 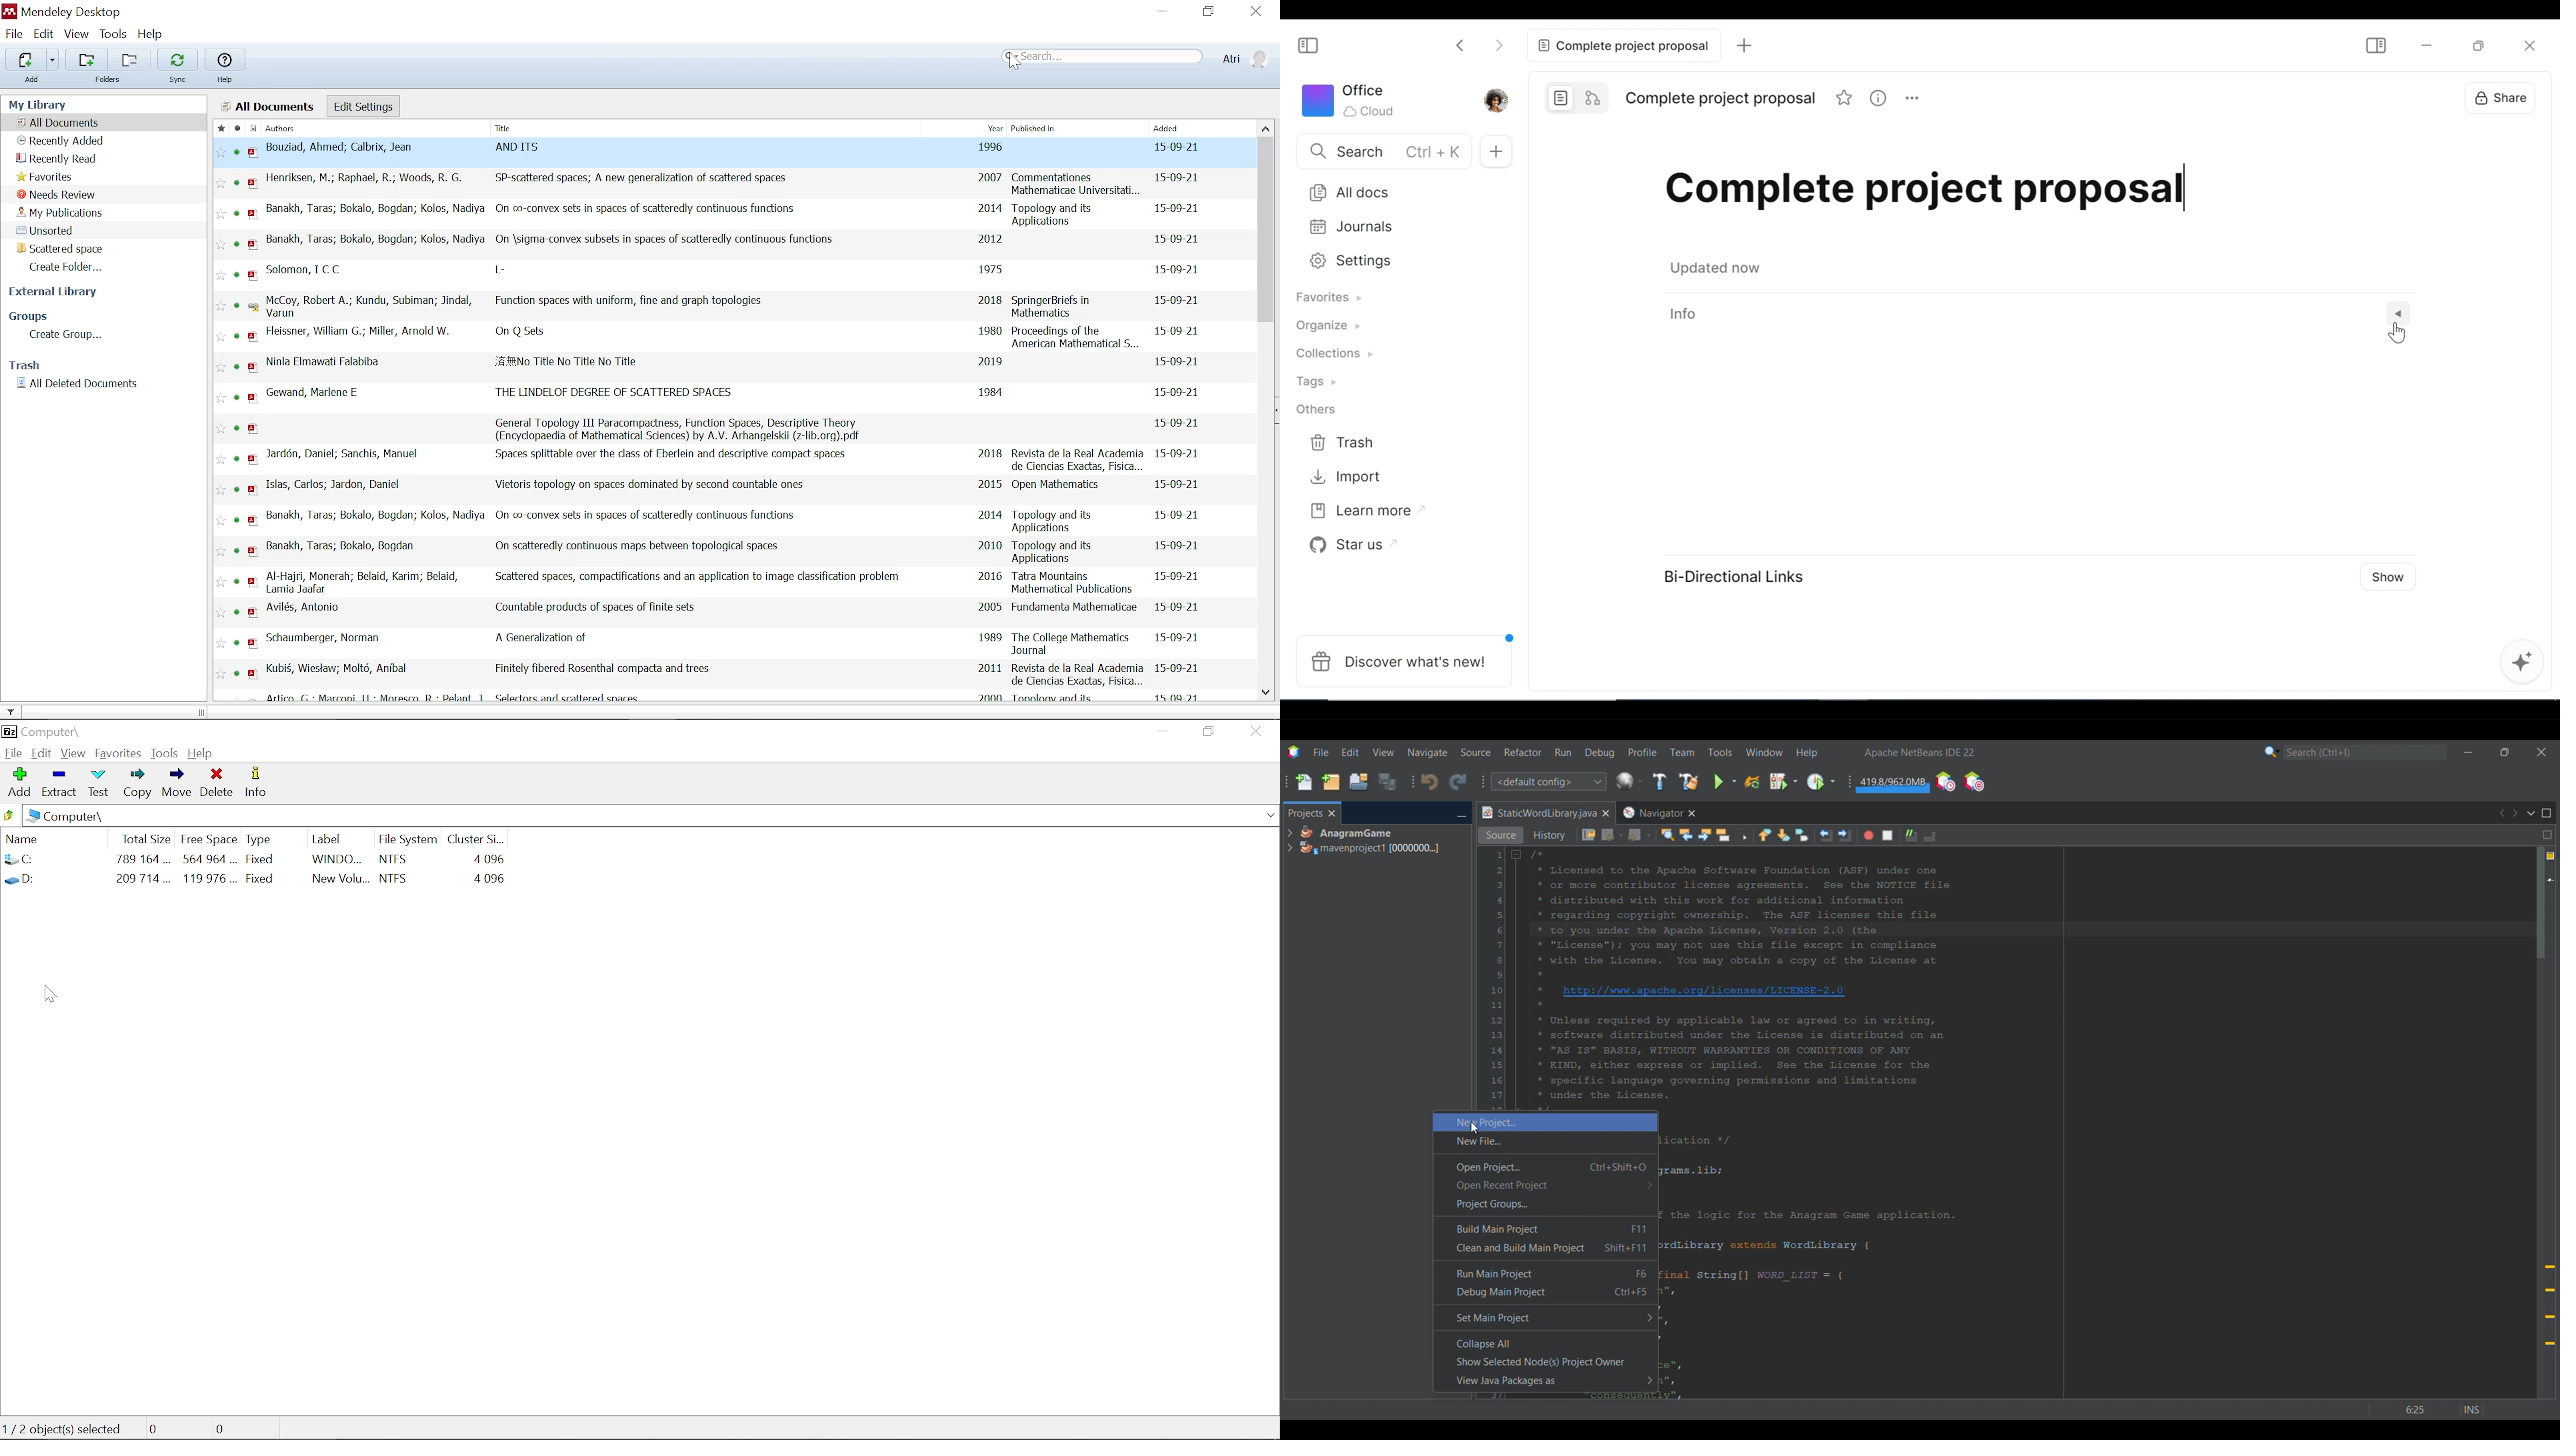 What do you see at coordinates (1545, 1185) in the screenshot?
I see `Open recent project options` at bounding box center [1545, 1185].